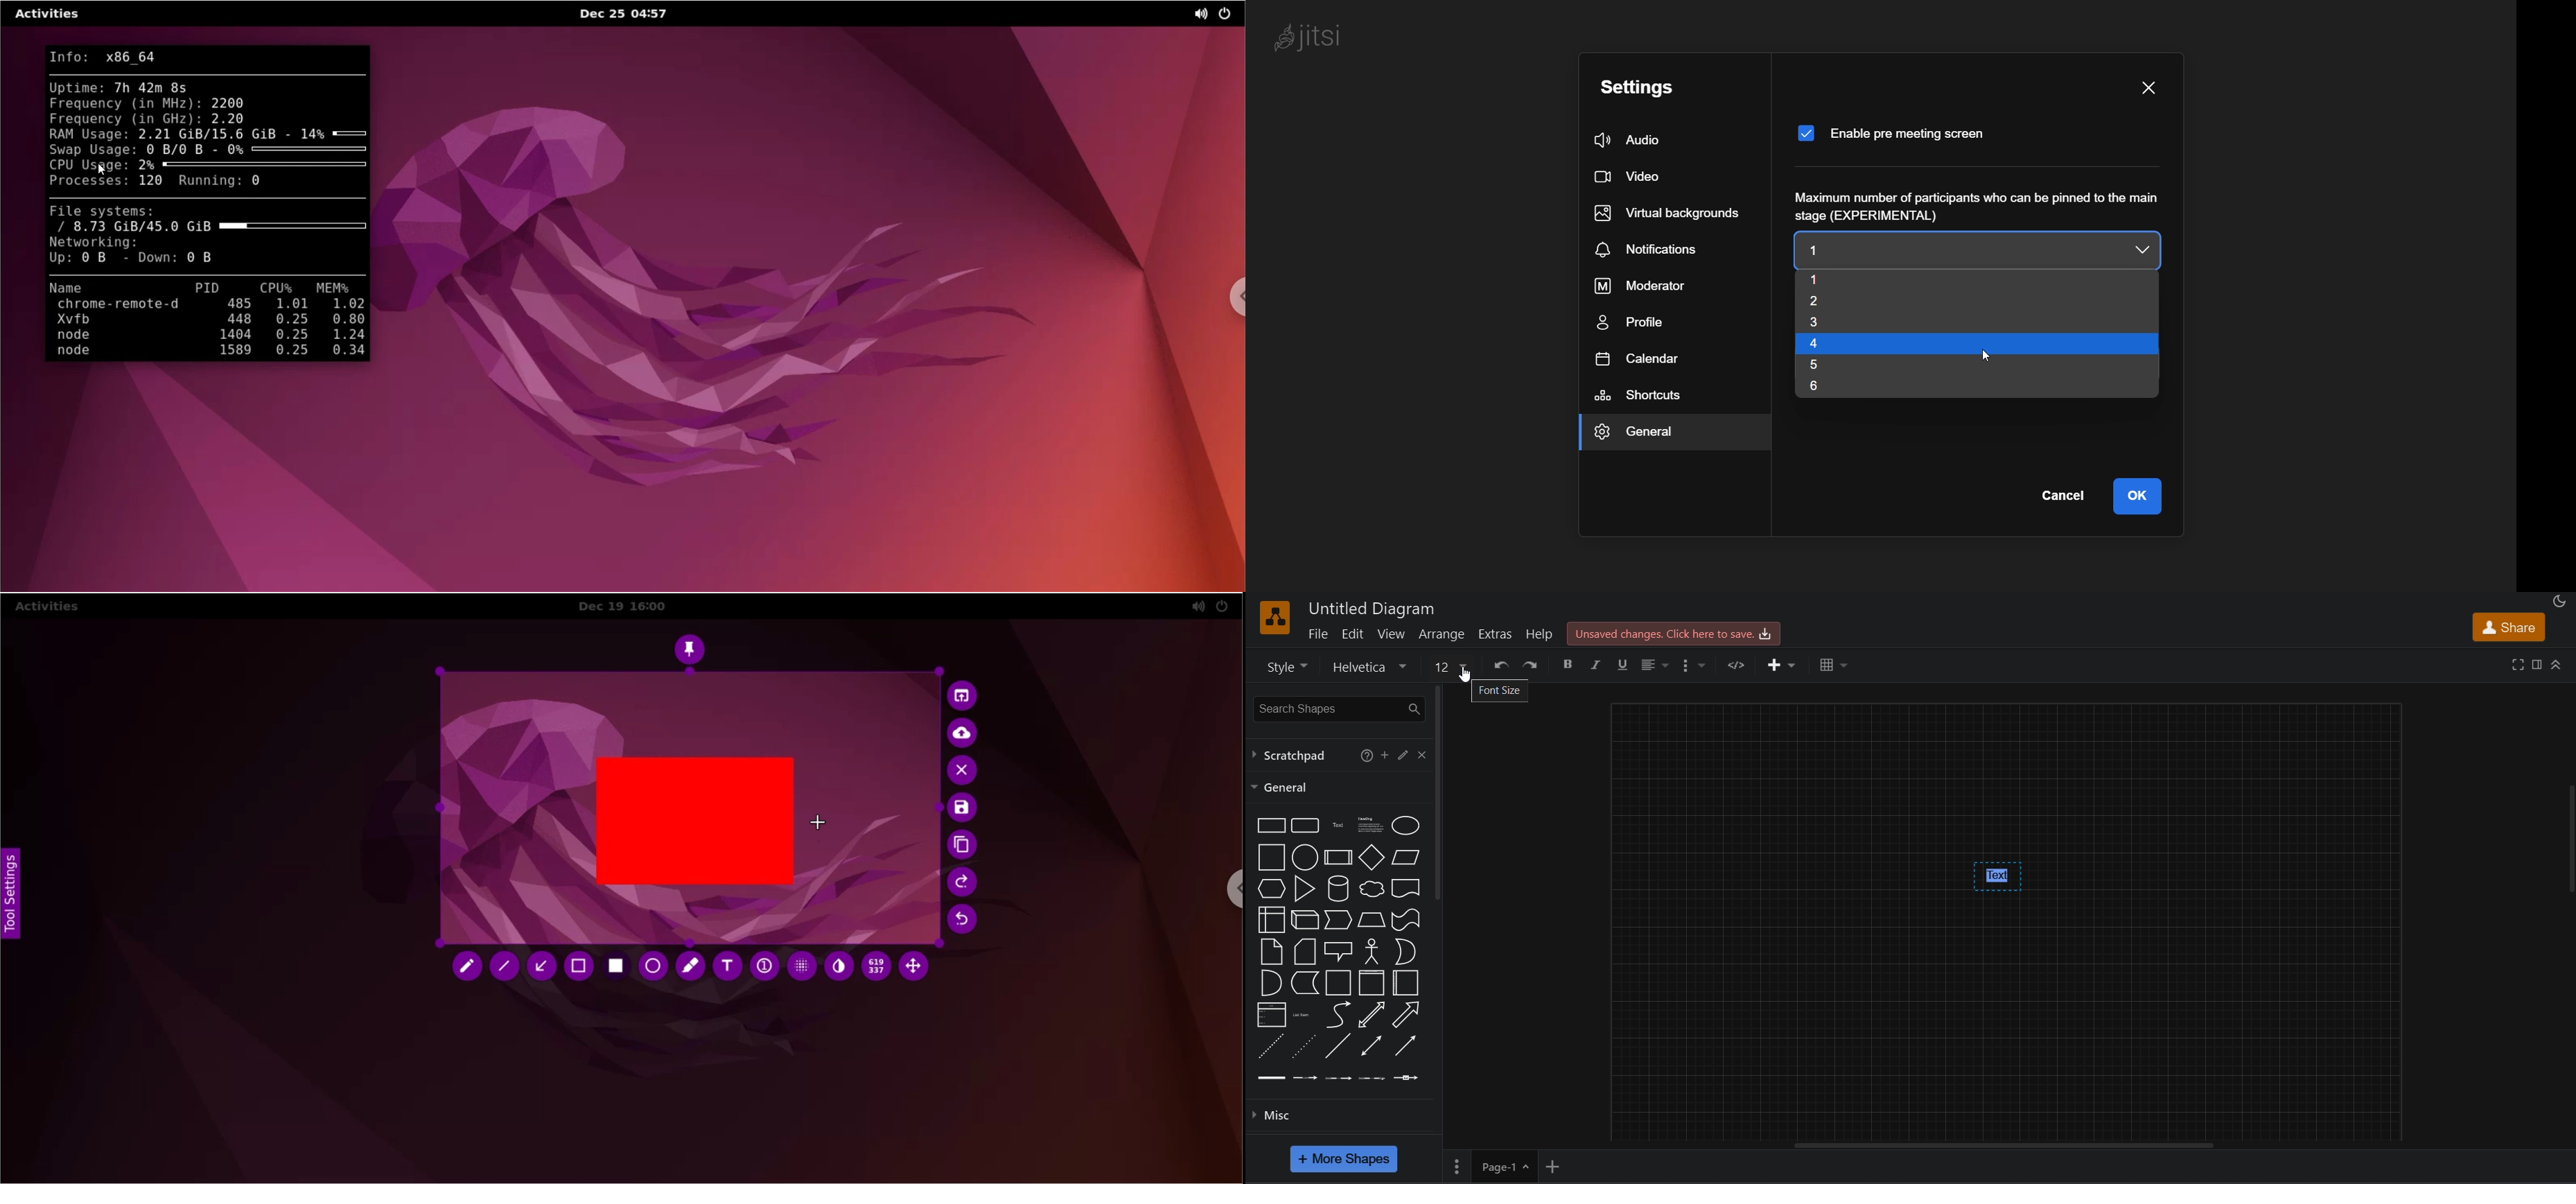 The height and width of the screenshot is (1204, 2576). What do you see at coordinates (1998, 877) in the screenshot?
I see `text` at bounding box center [1998, 877].